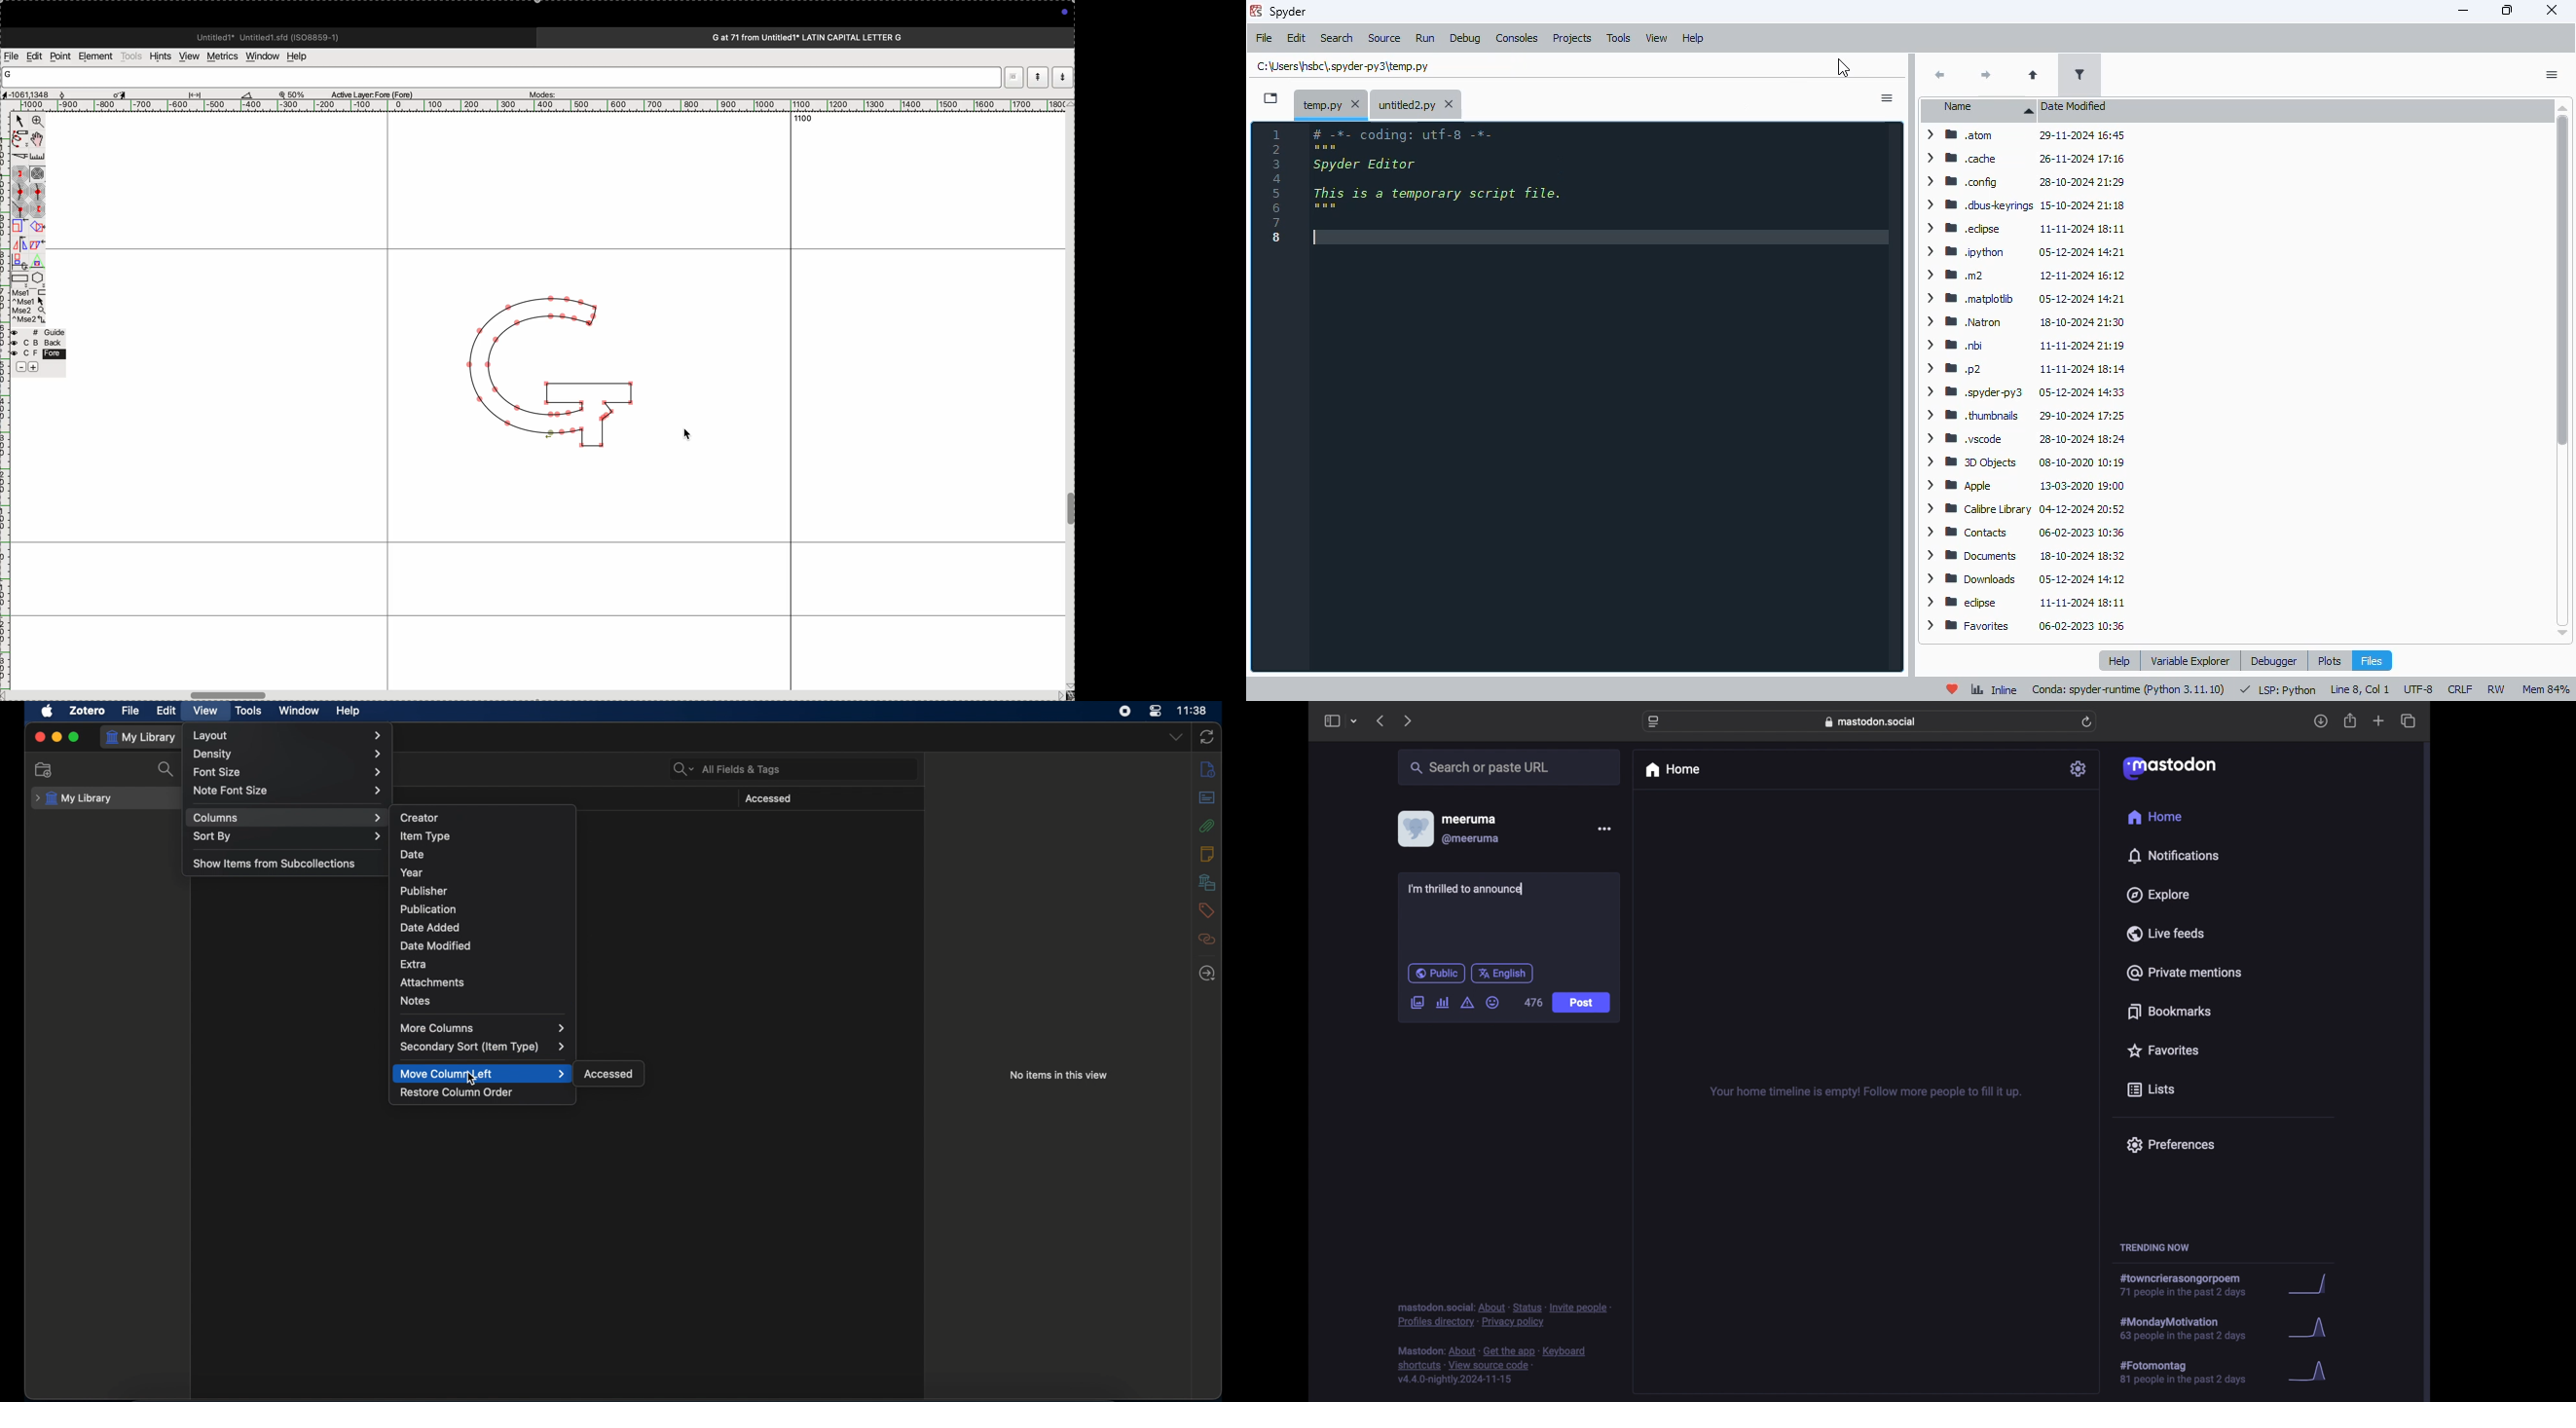 The image size is (2576, 1428). What do you see at coordinates (1269, 97) in the screenshot?
I see `browse tabs` at bounding box center [1269, 97].